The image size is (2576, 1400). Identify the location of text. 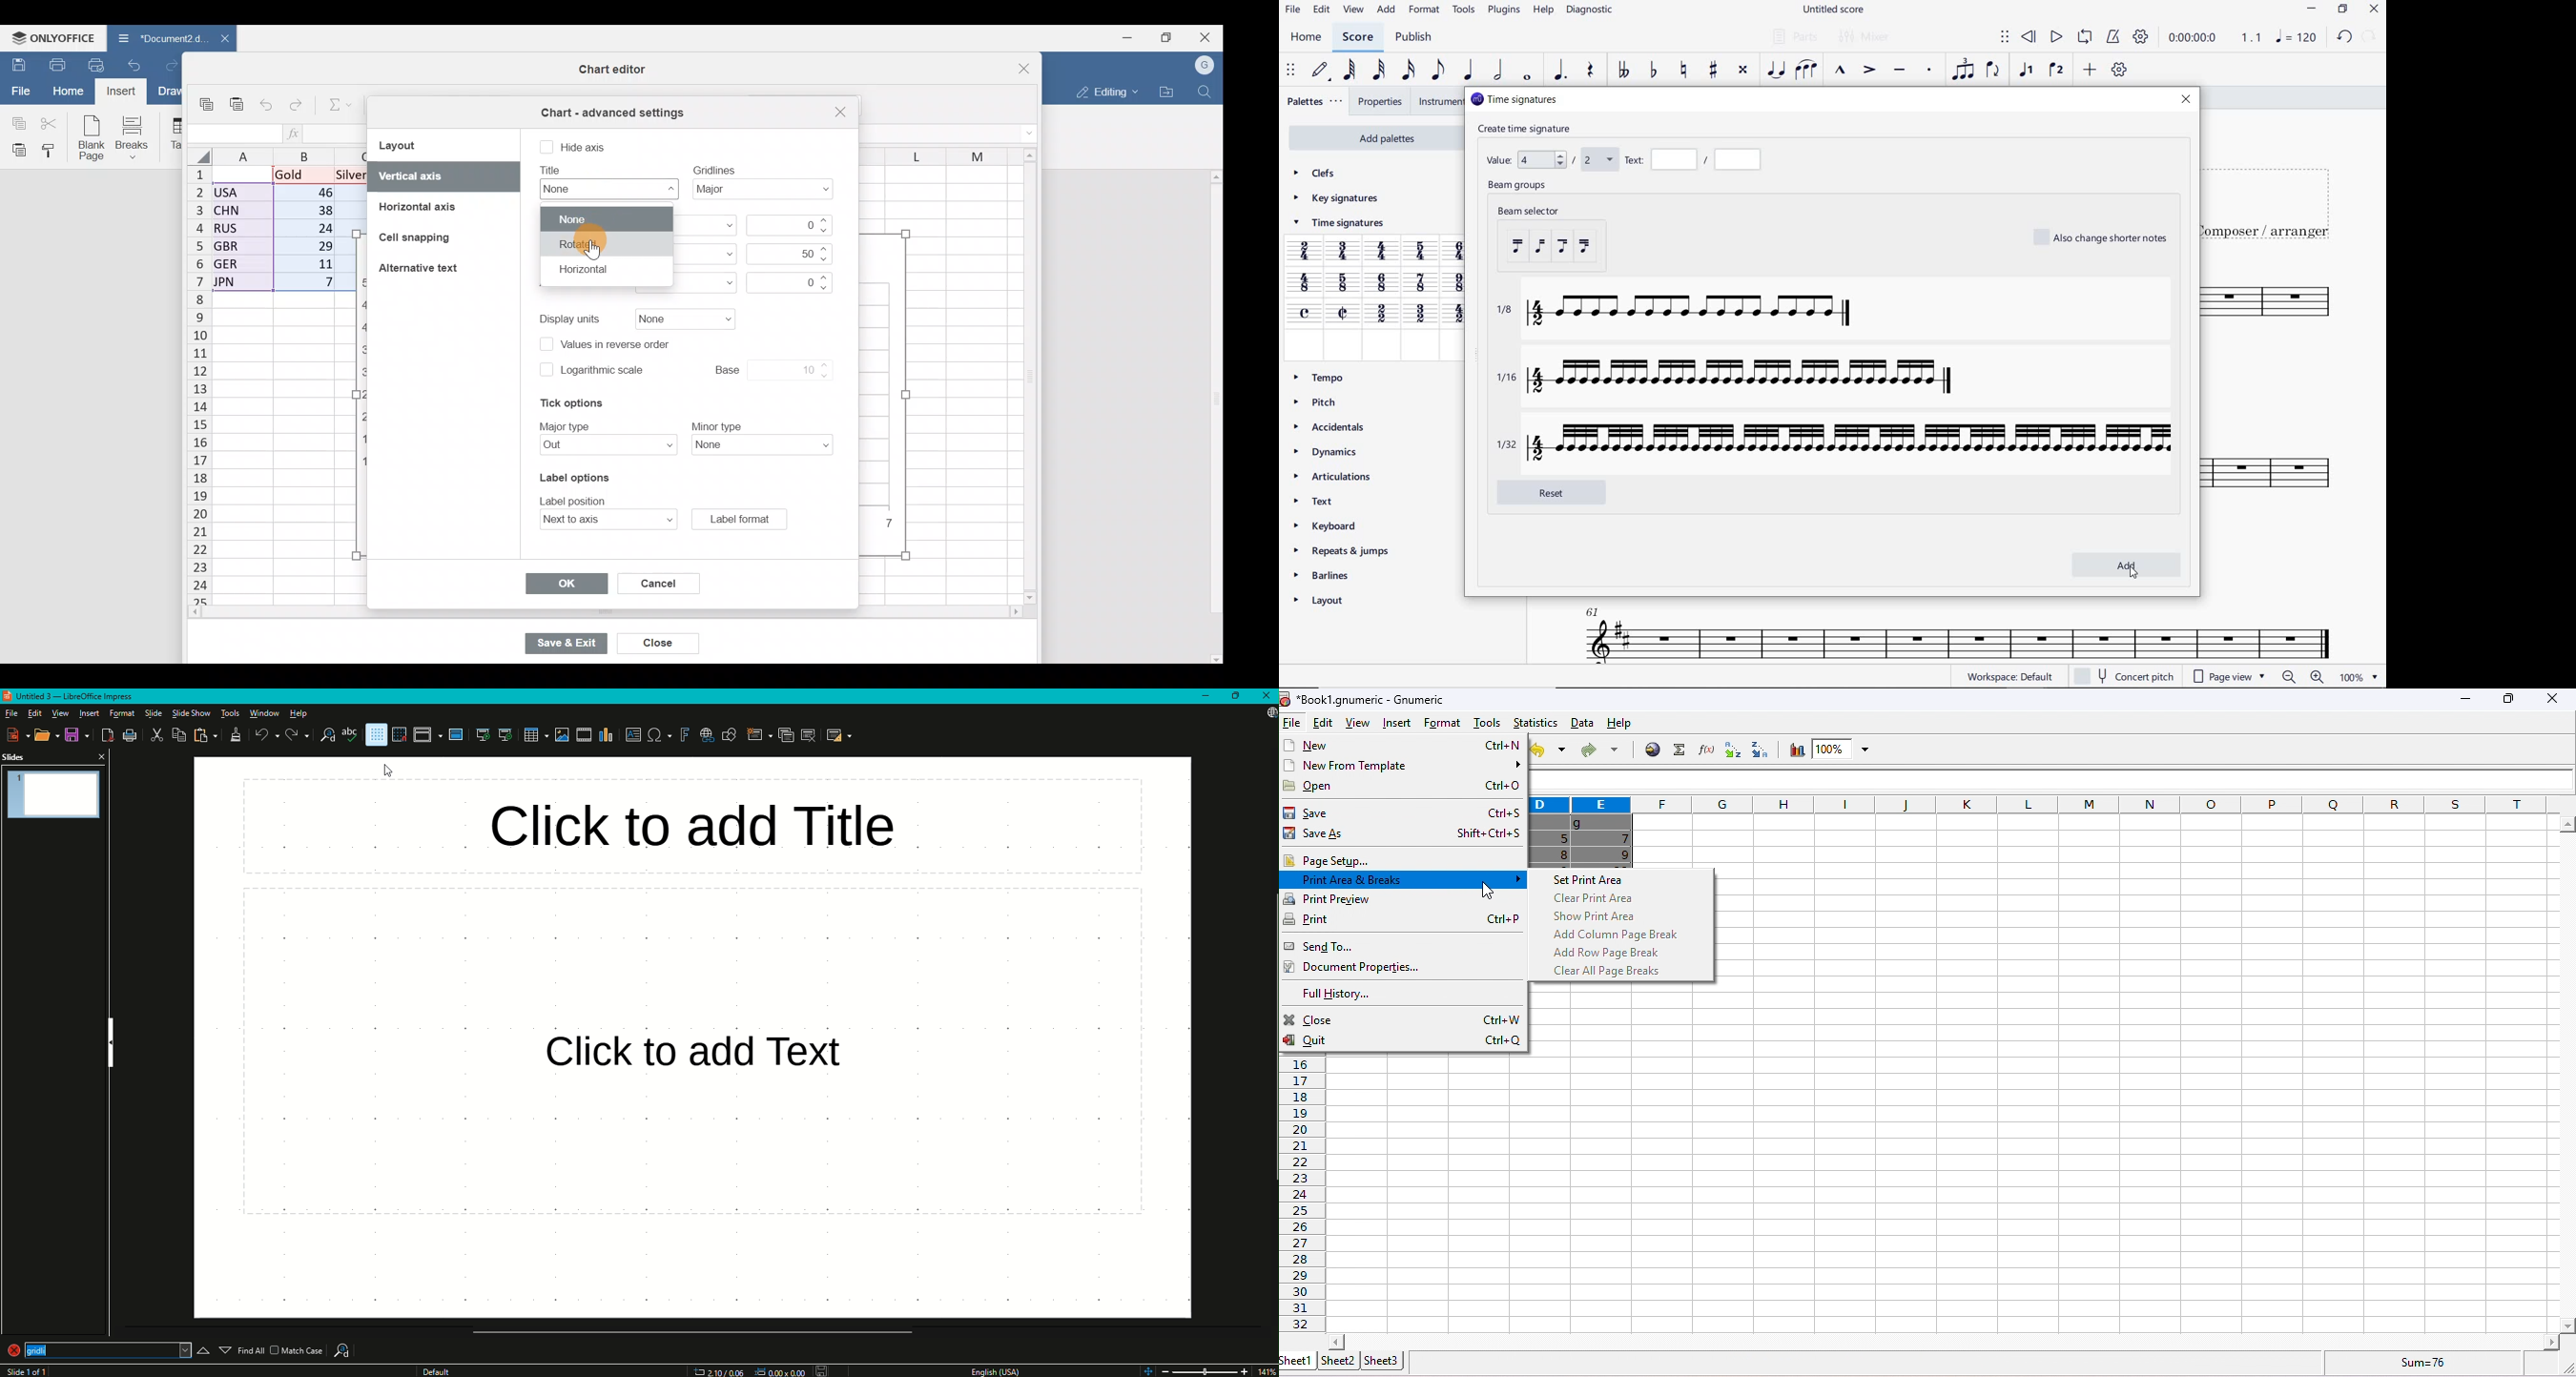
(567, 425).